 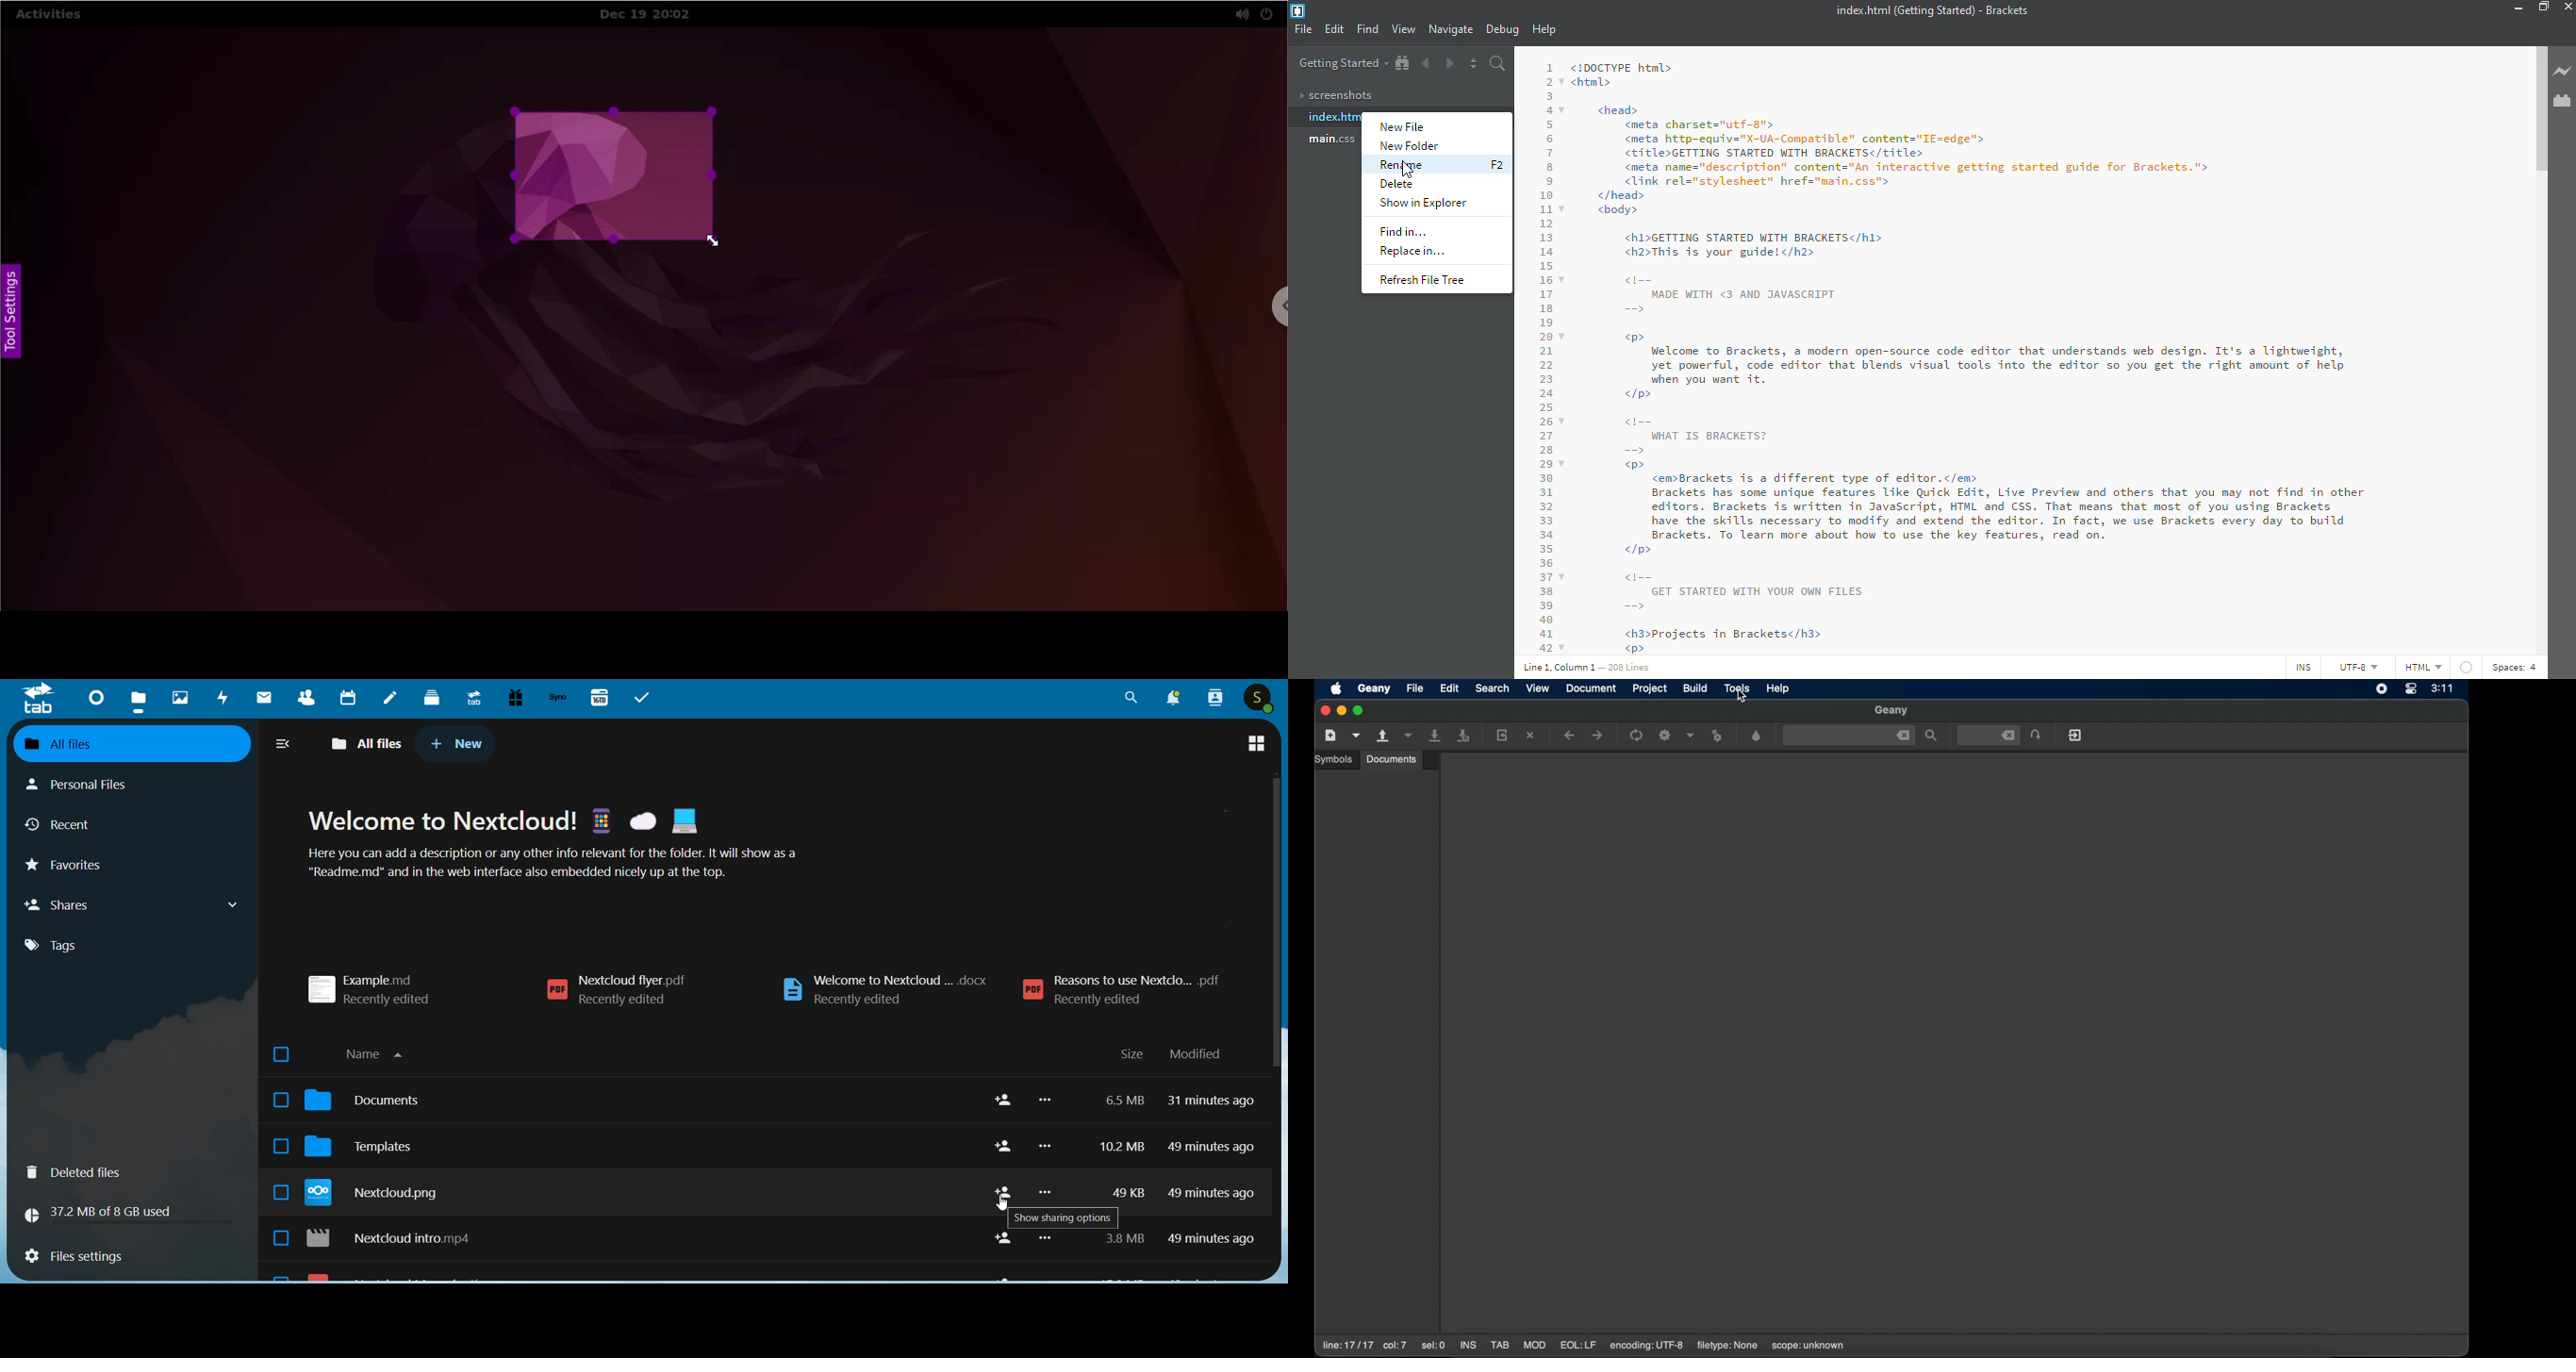 What do you see at coordinates (1255, 745) in the screenshot?
I see `tile view` at bounding box center [1255, 745].